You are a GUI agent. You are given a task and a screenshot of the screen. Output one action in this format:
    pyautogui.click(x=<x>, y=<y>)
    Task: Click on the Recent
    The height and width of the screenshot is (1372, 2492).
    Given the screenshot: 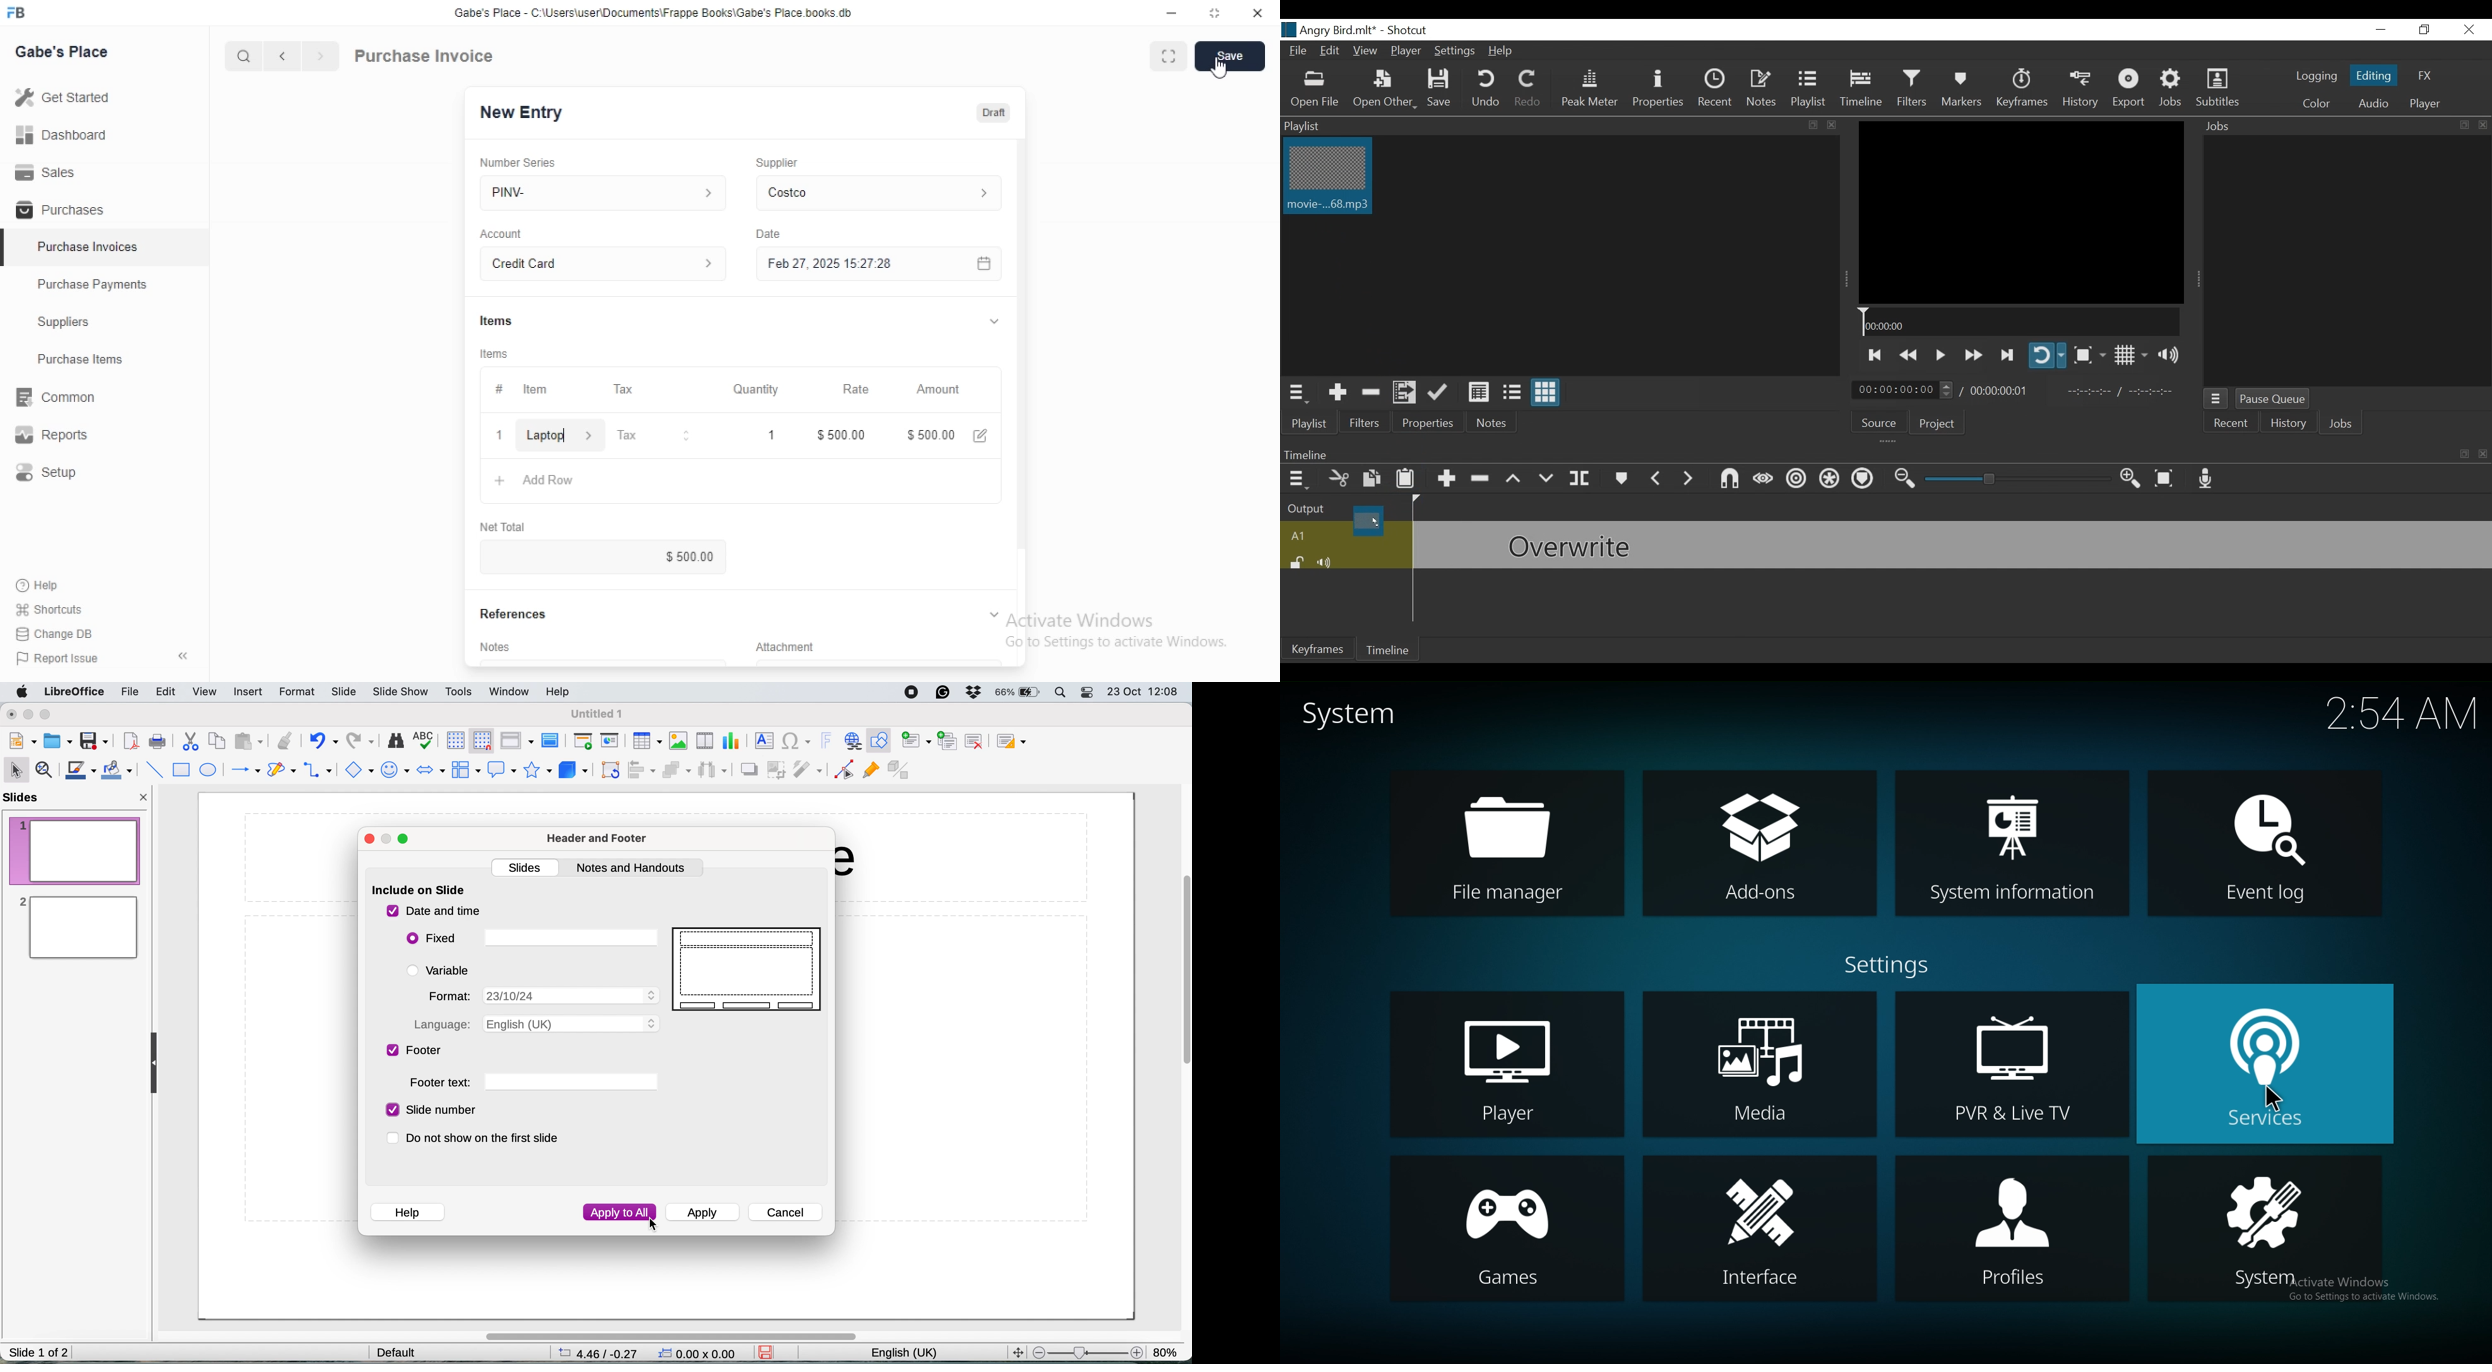 What is the action you would take?
    pyautogui.click(x=2232, y=423)
    